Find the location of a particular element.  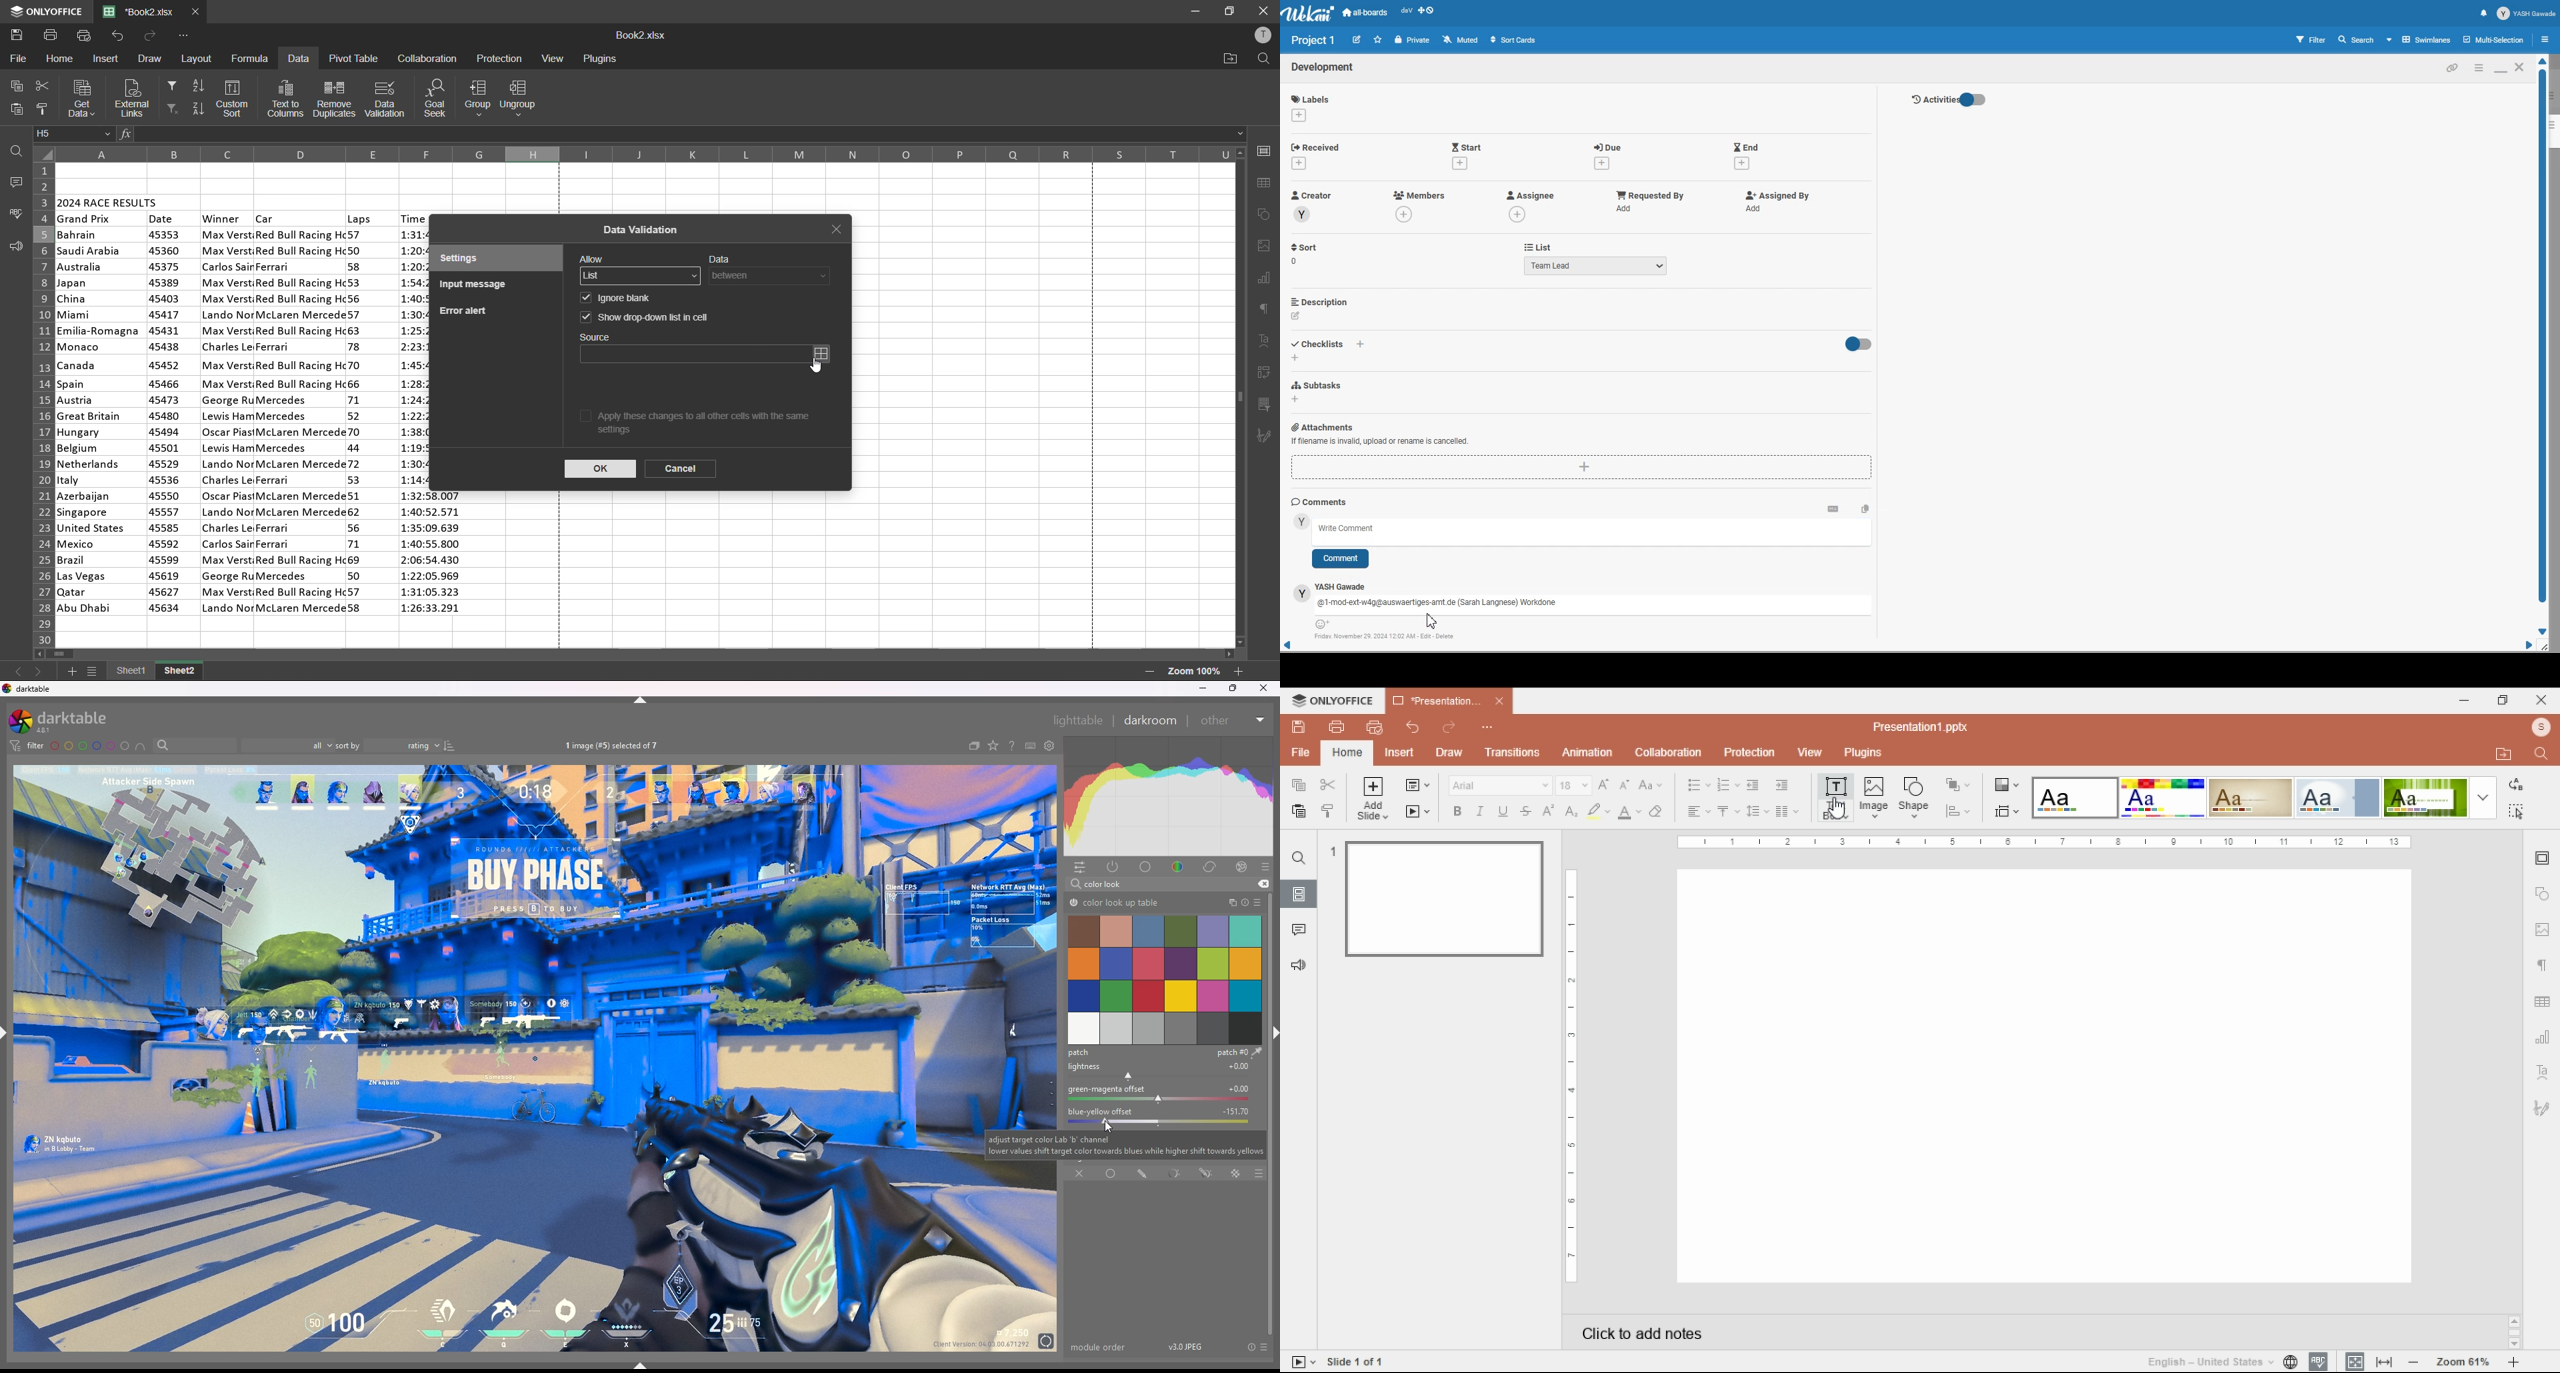

language is located at coordinates (2208, 1362).